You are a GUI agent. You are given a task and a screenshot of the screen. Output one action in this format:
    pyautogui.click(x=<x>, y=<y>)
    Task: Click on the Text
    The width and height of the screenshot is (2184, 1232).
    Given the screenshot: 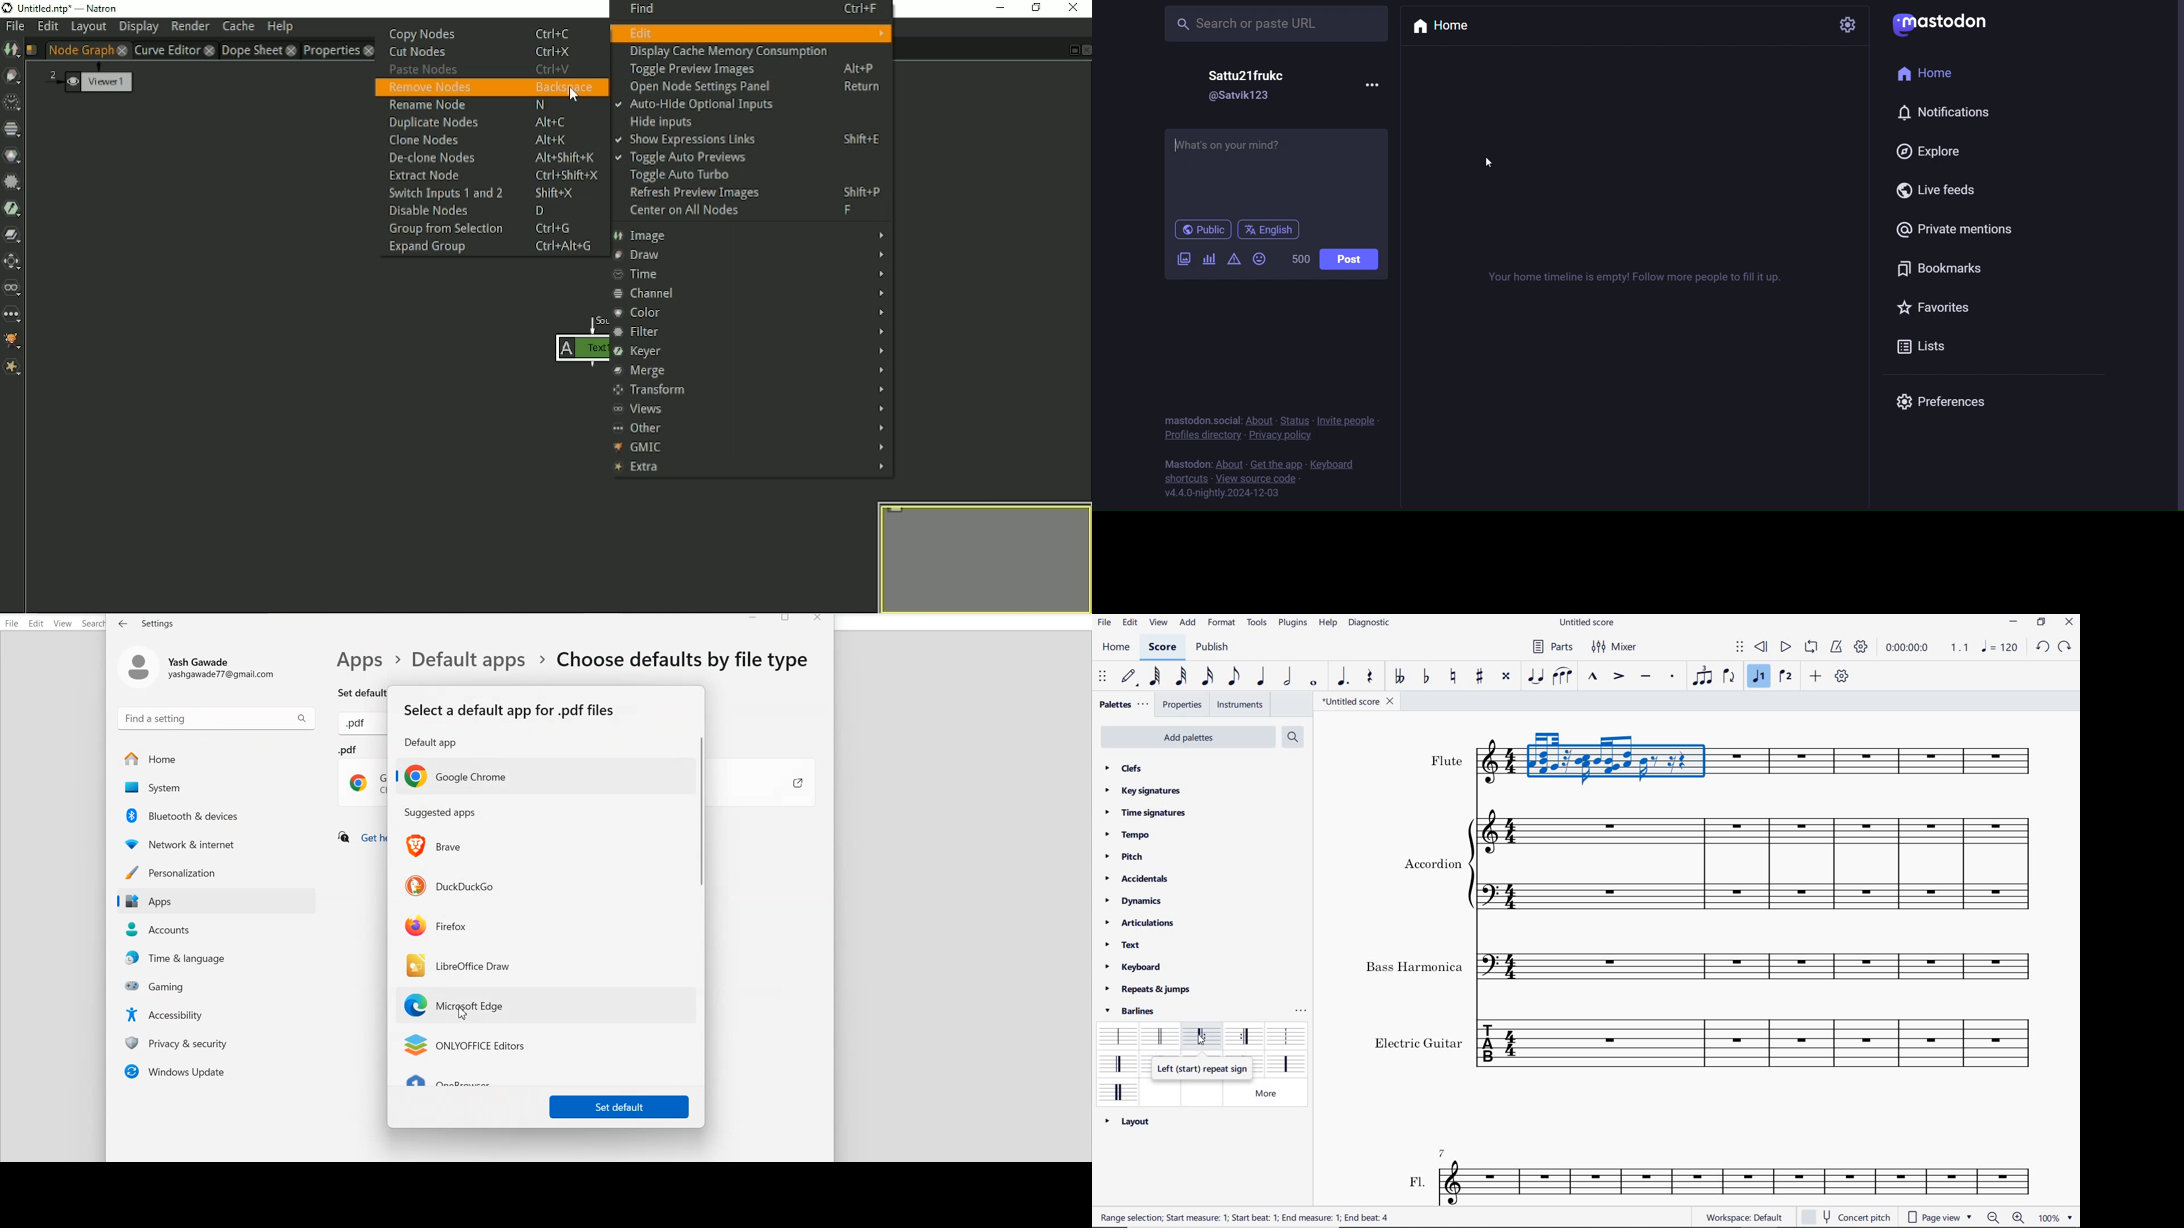 What is the action you would take?
    pyautogui.click(x=569, y=670)
    